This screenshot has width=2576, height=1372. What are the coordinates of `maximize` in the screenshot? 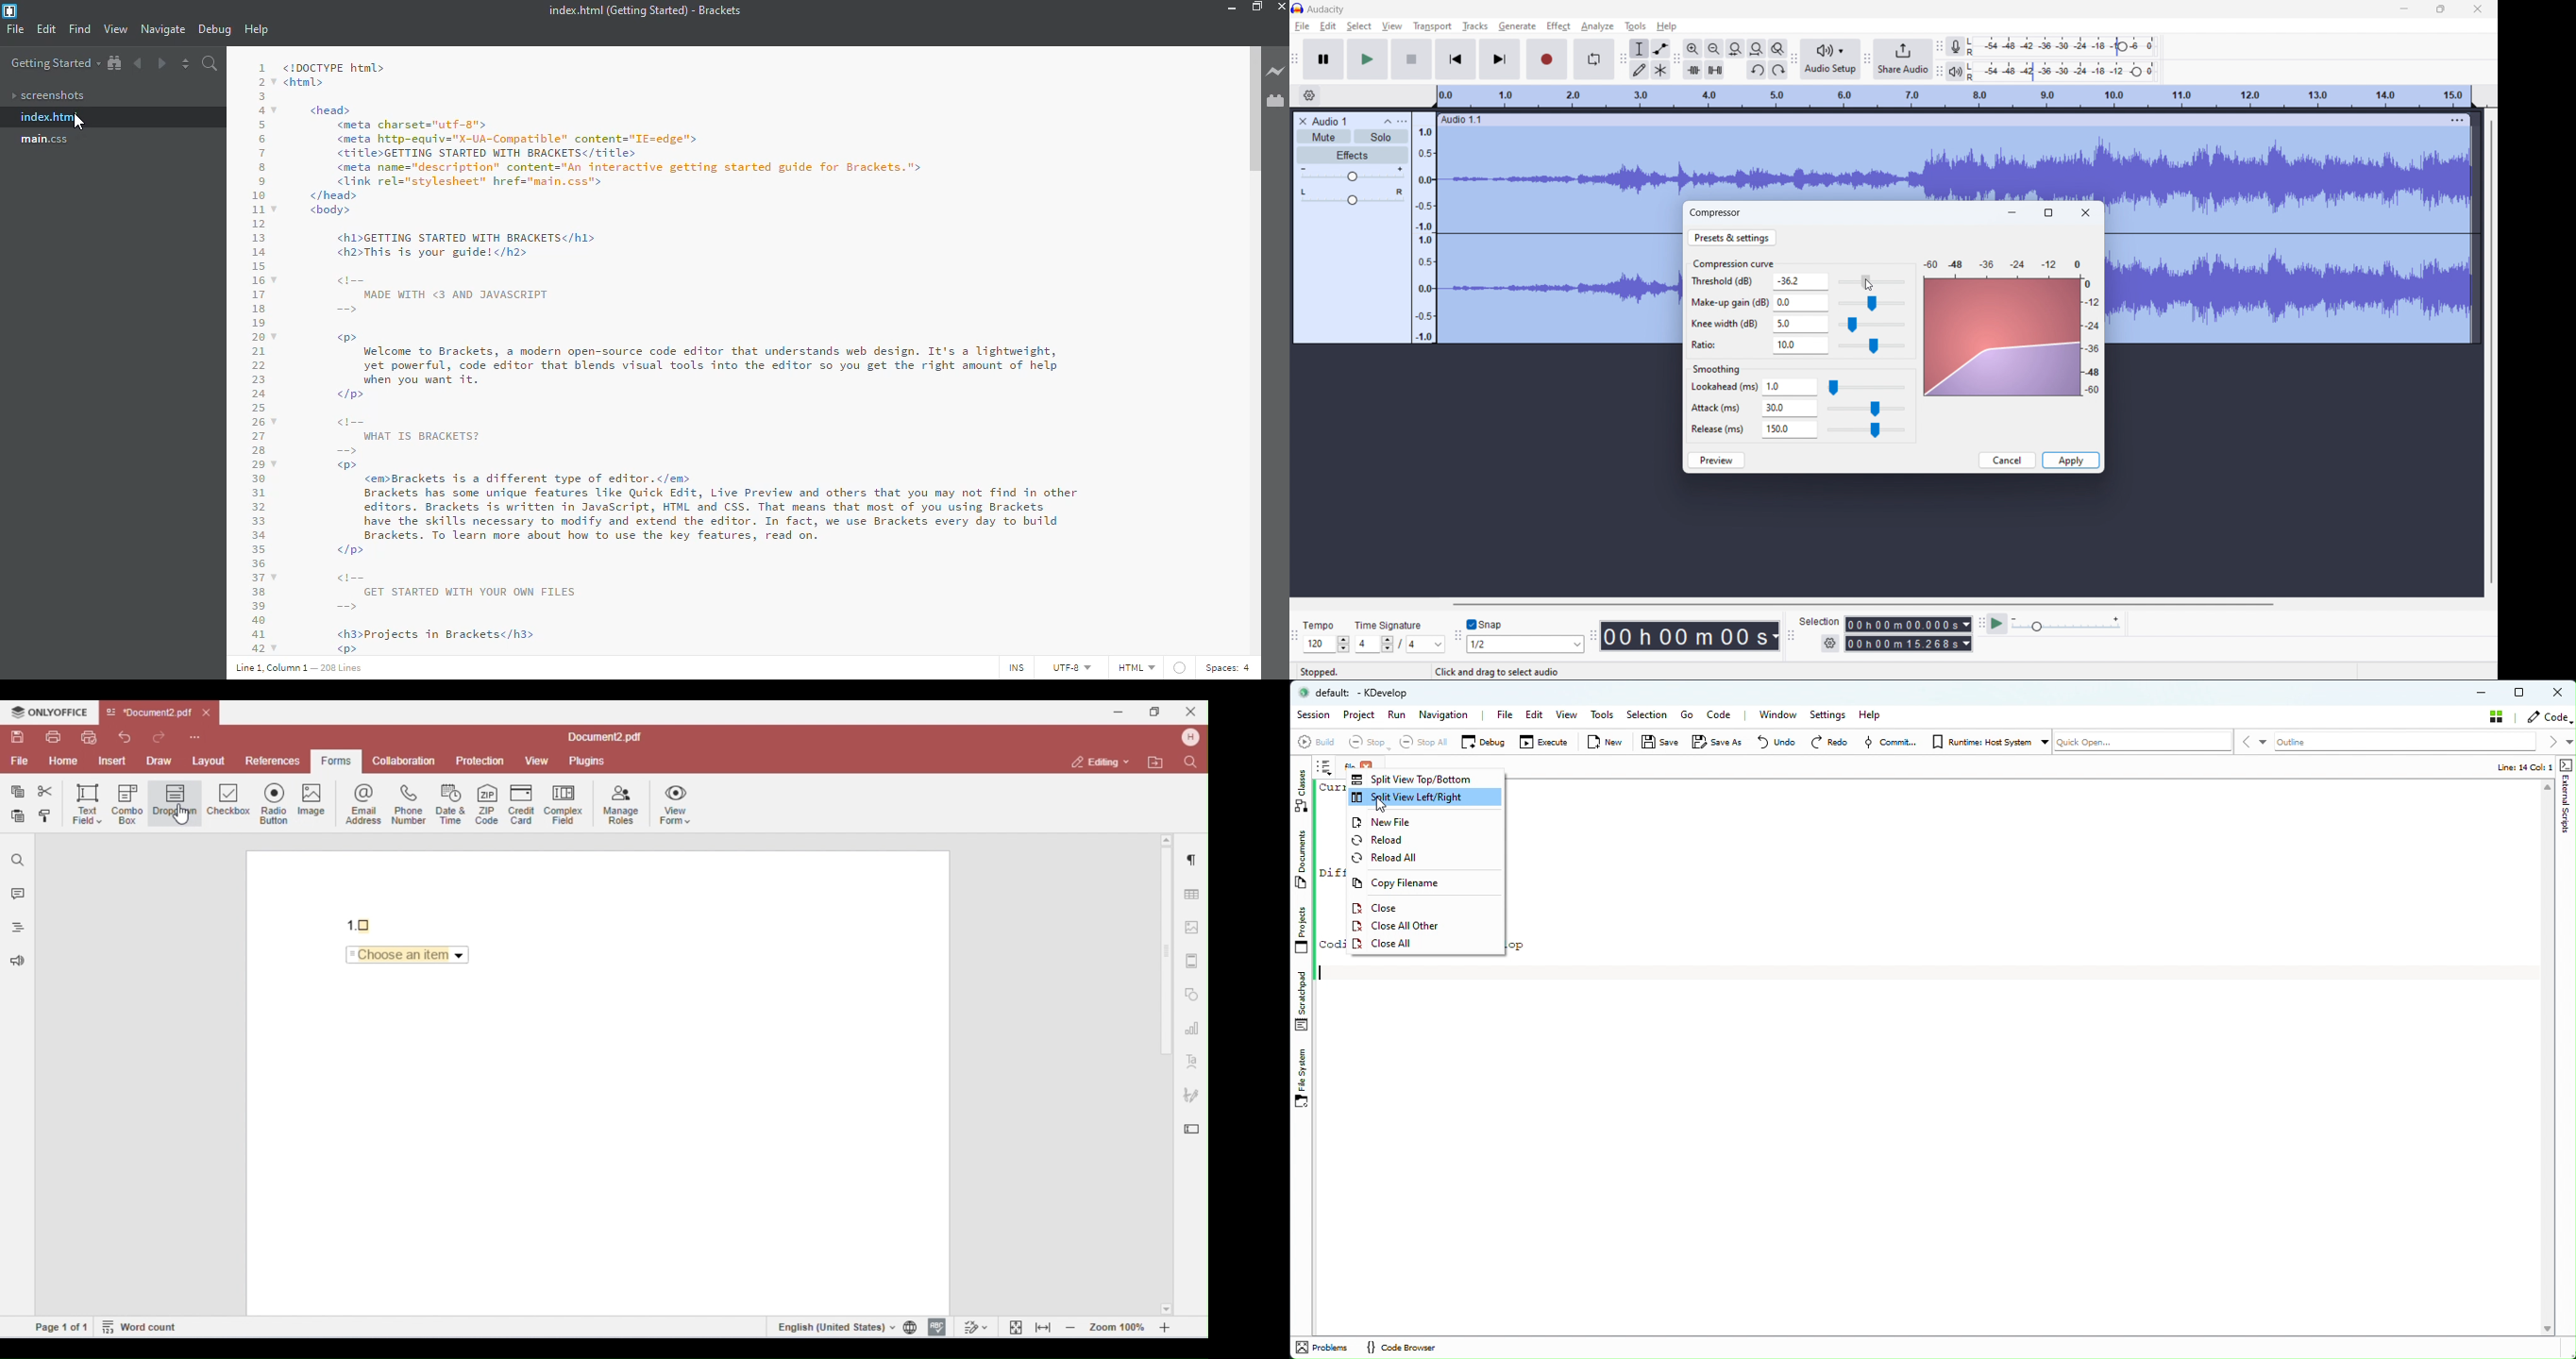 It's located at (2441, 9).